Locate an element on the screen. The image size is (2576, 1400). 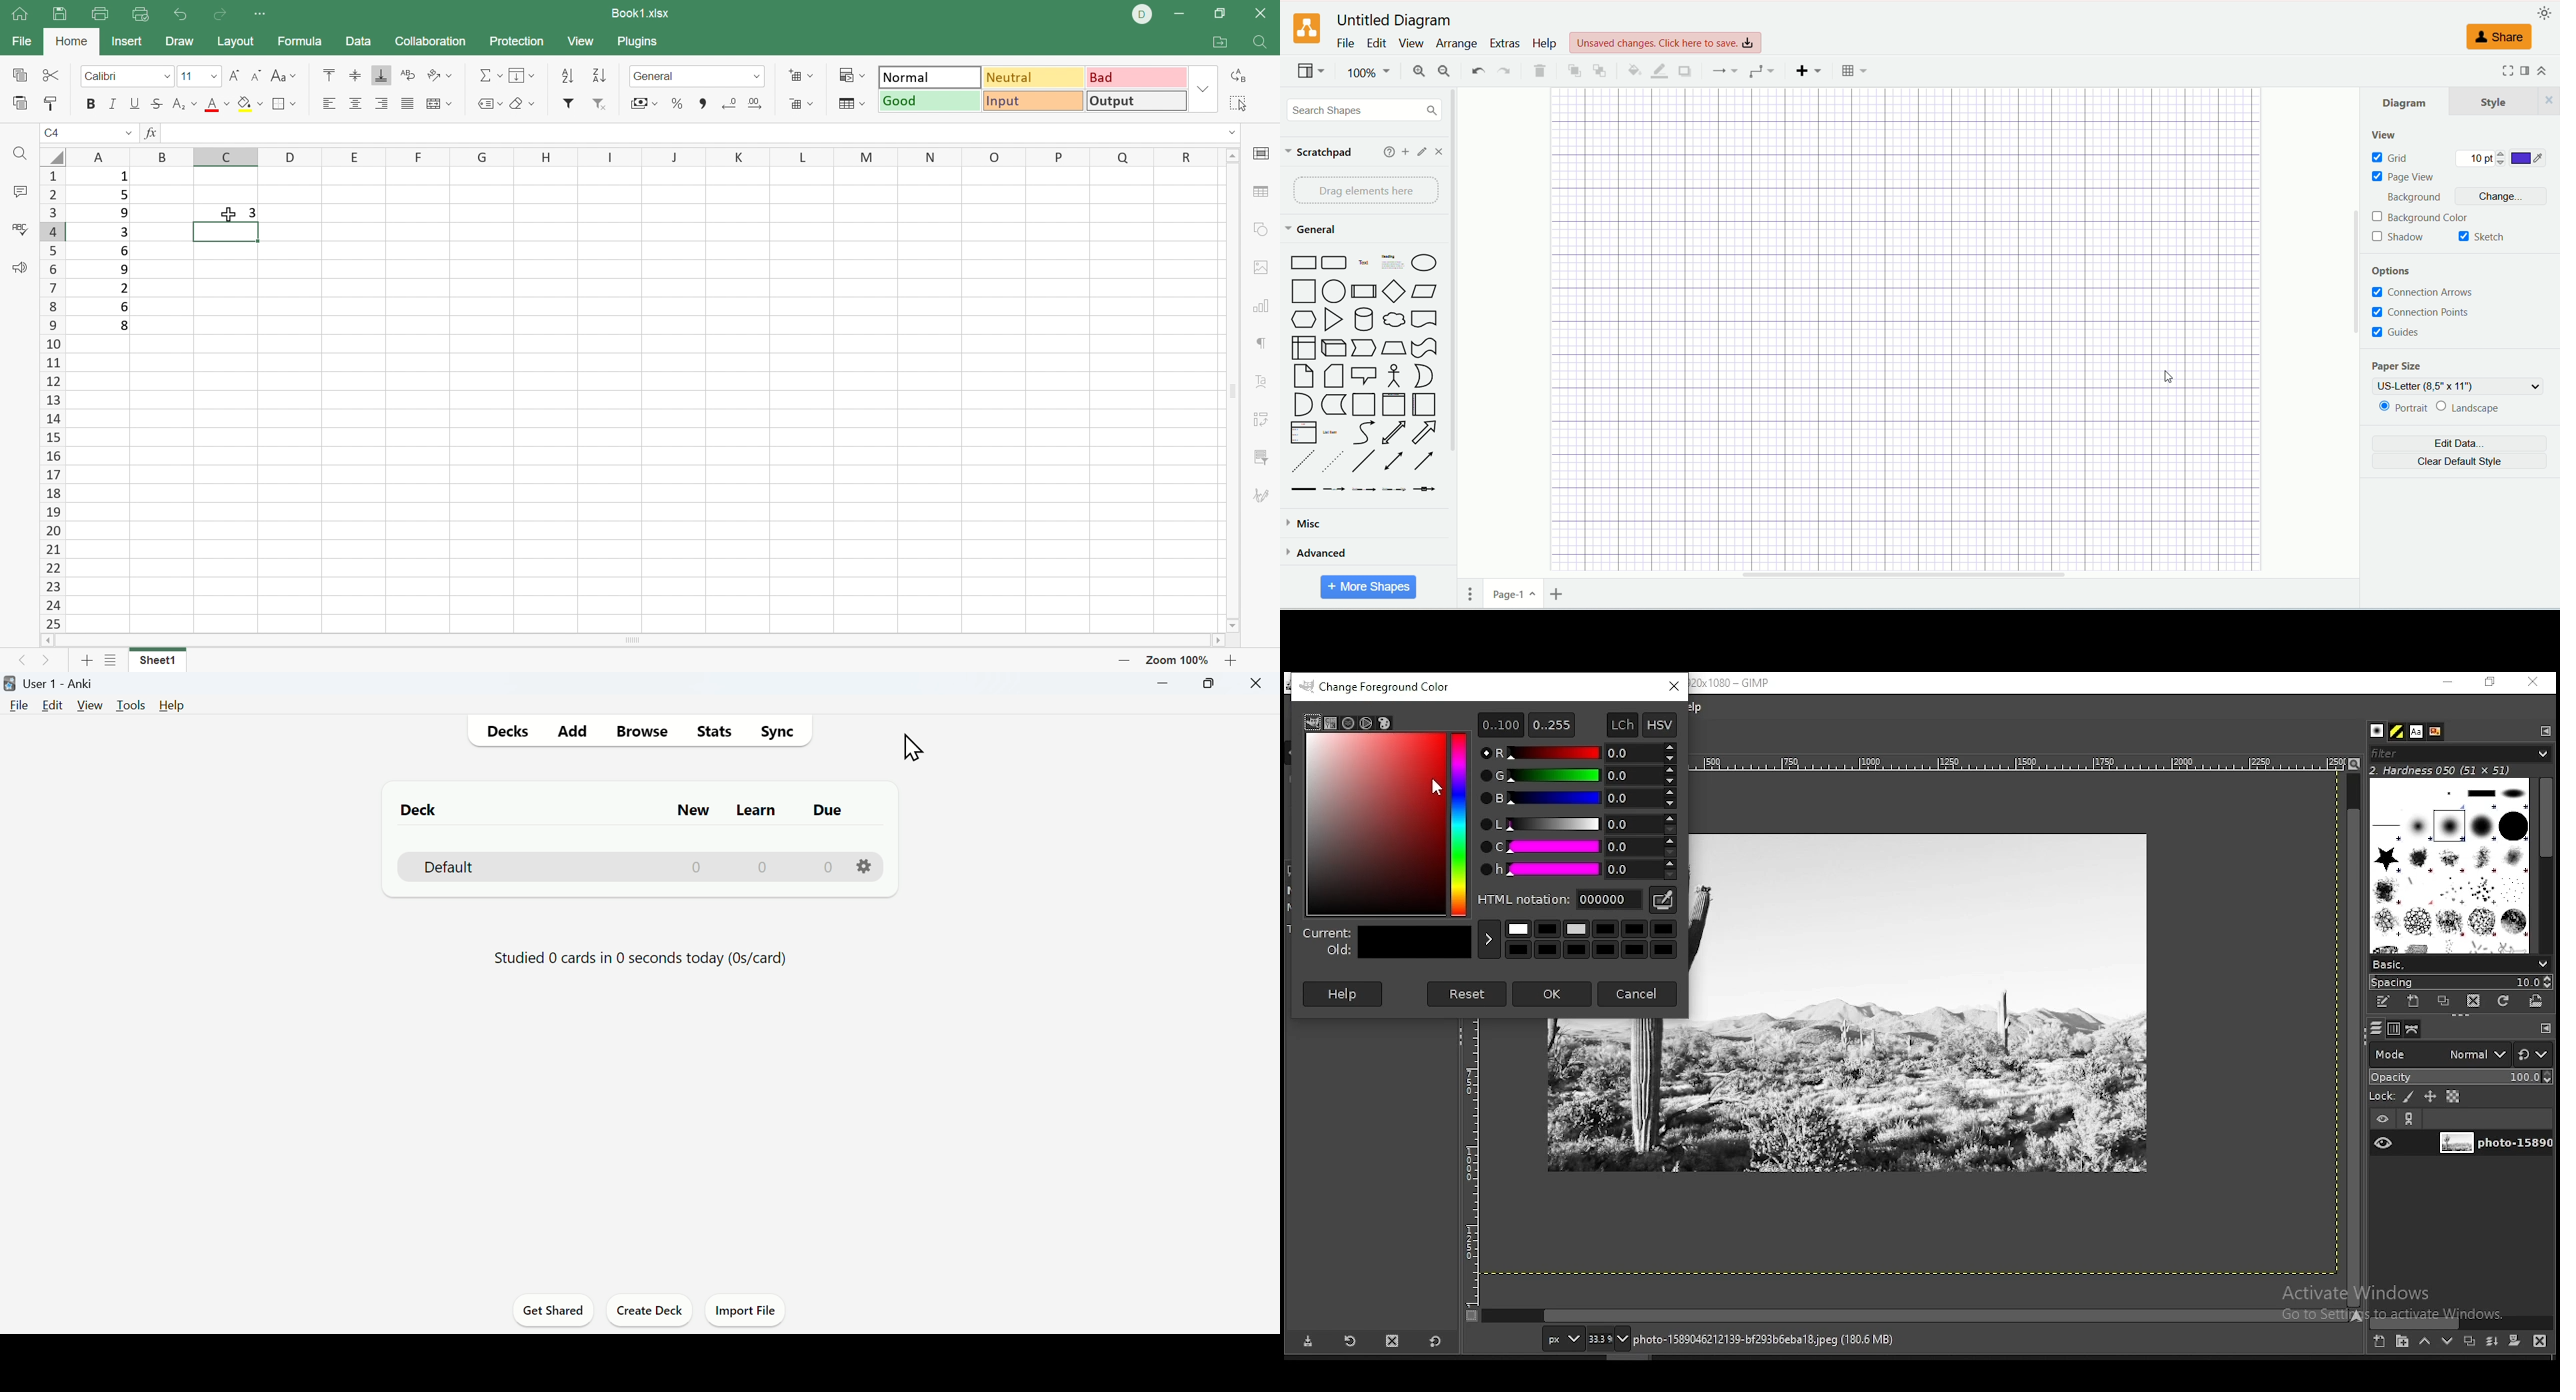
Fil color is located at coordinates (249, 103).